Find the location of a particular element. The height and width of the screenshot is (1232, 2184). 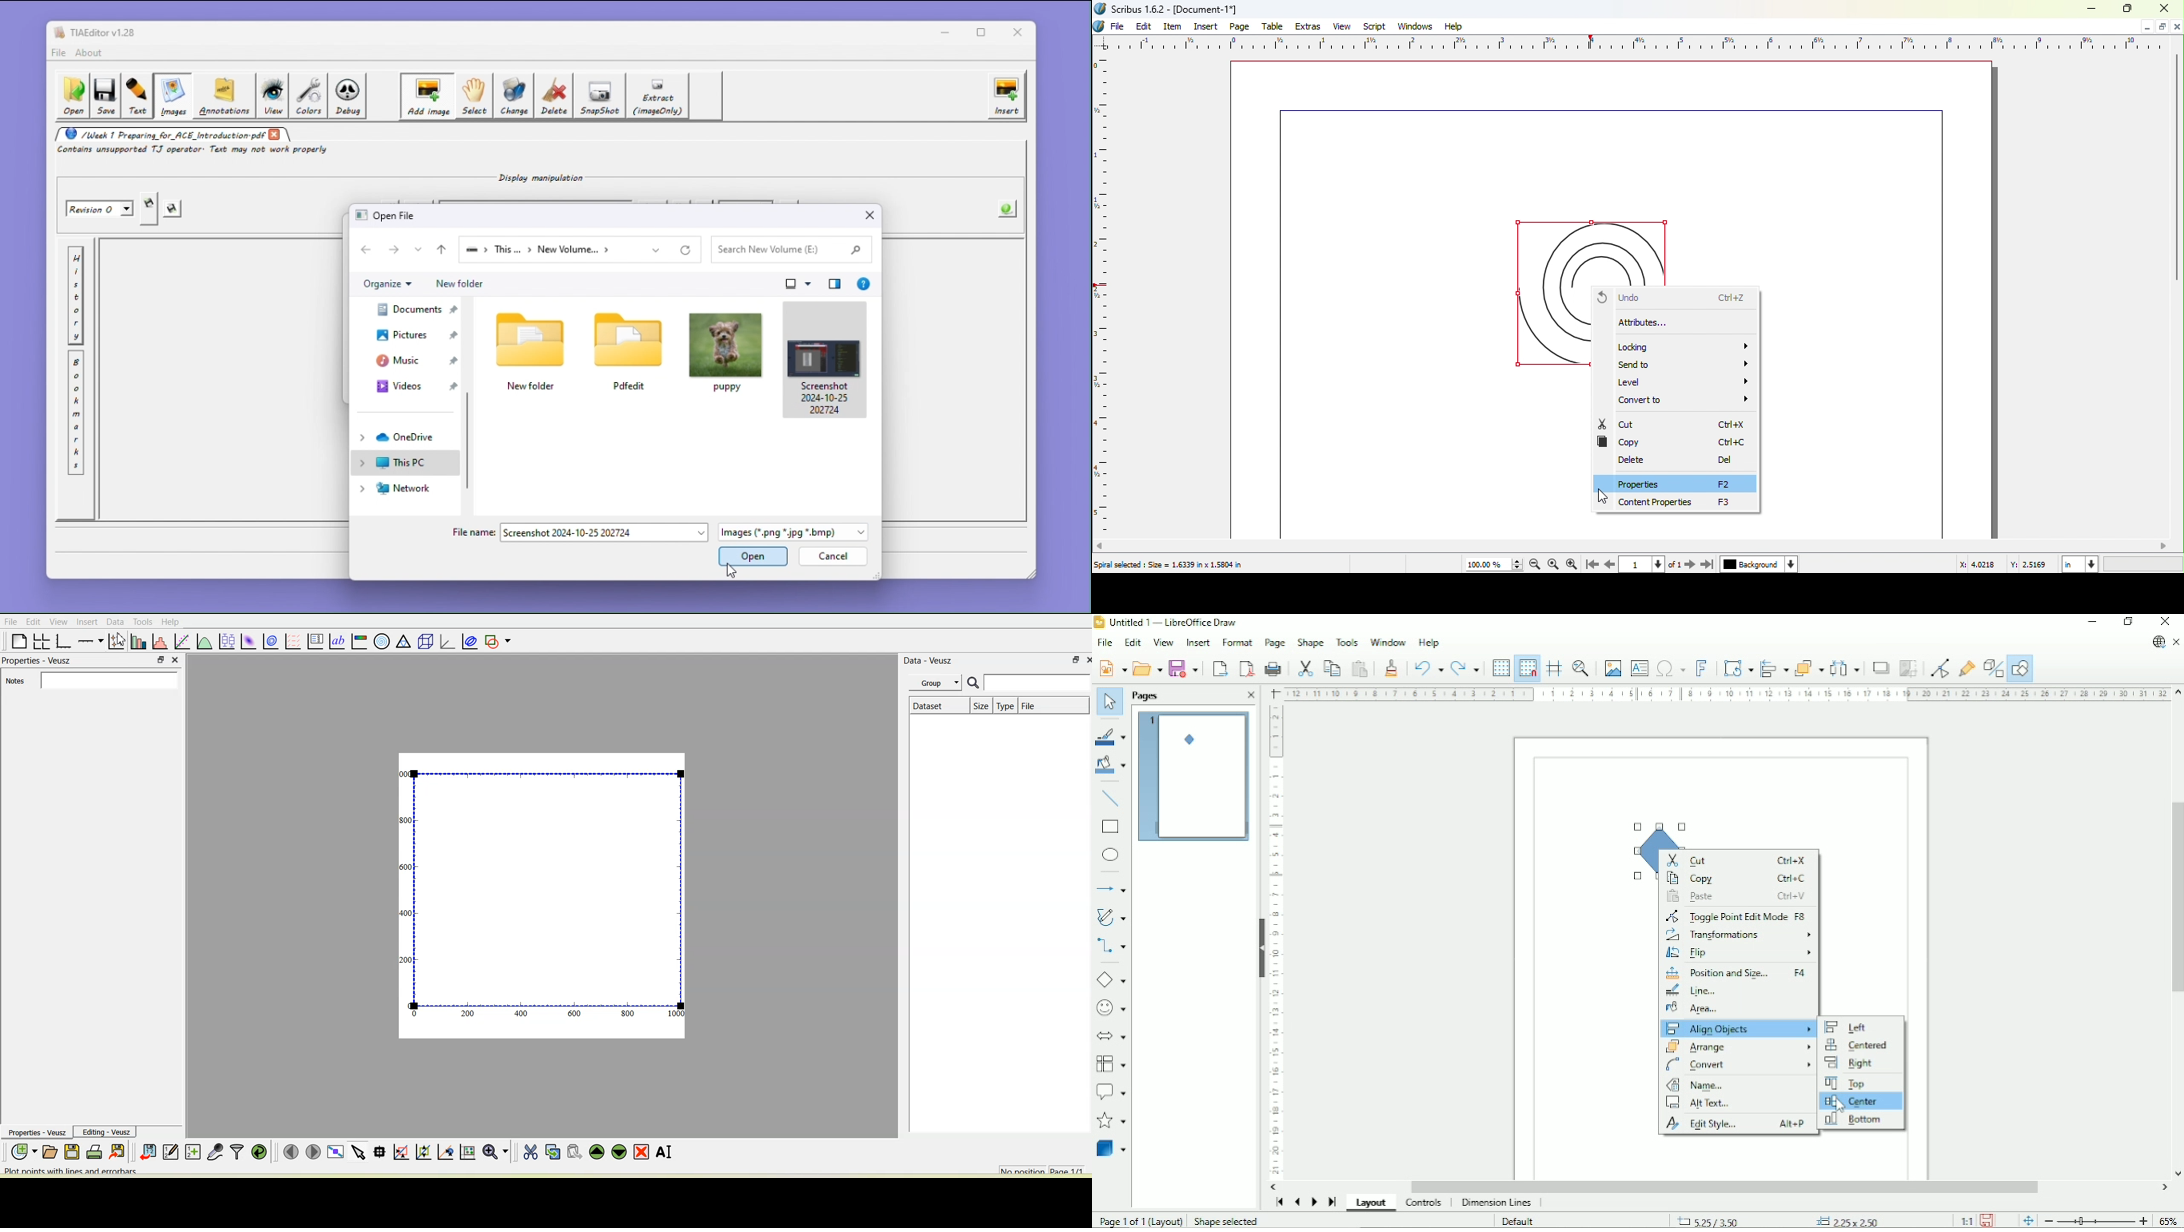

change unit is located at coordinates (2093, 565).